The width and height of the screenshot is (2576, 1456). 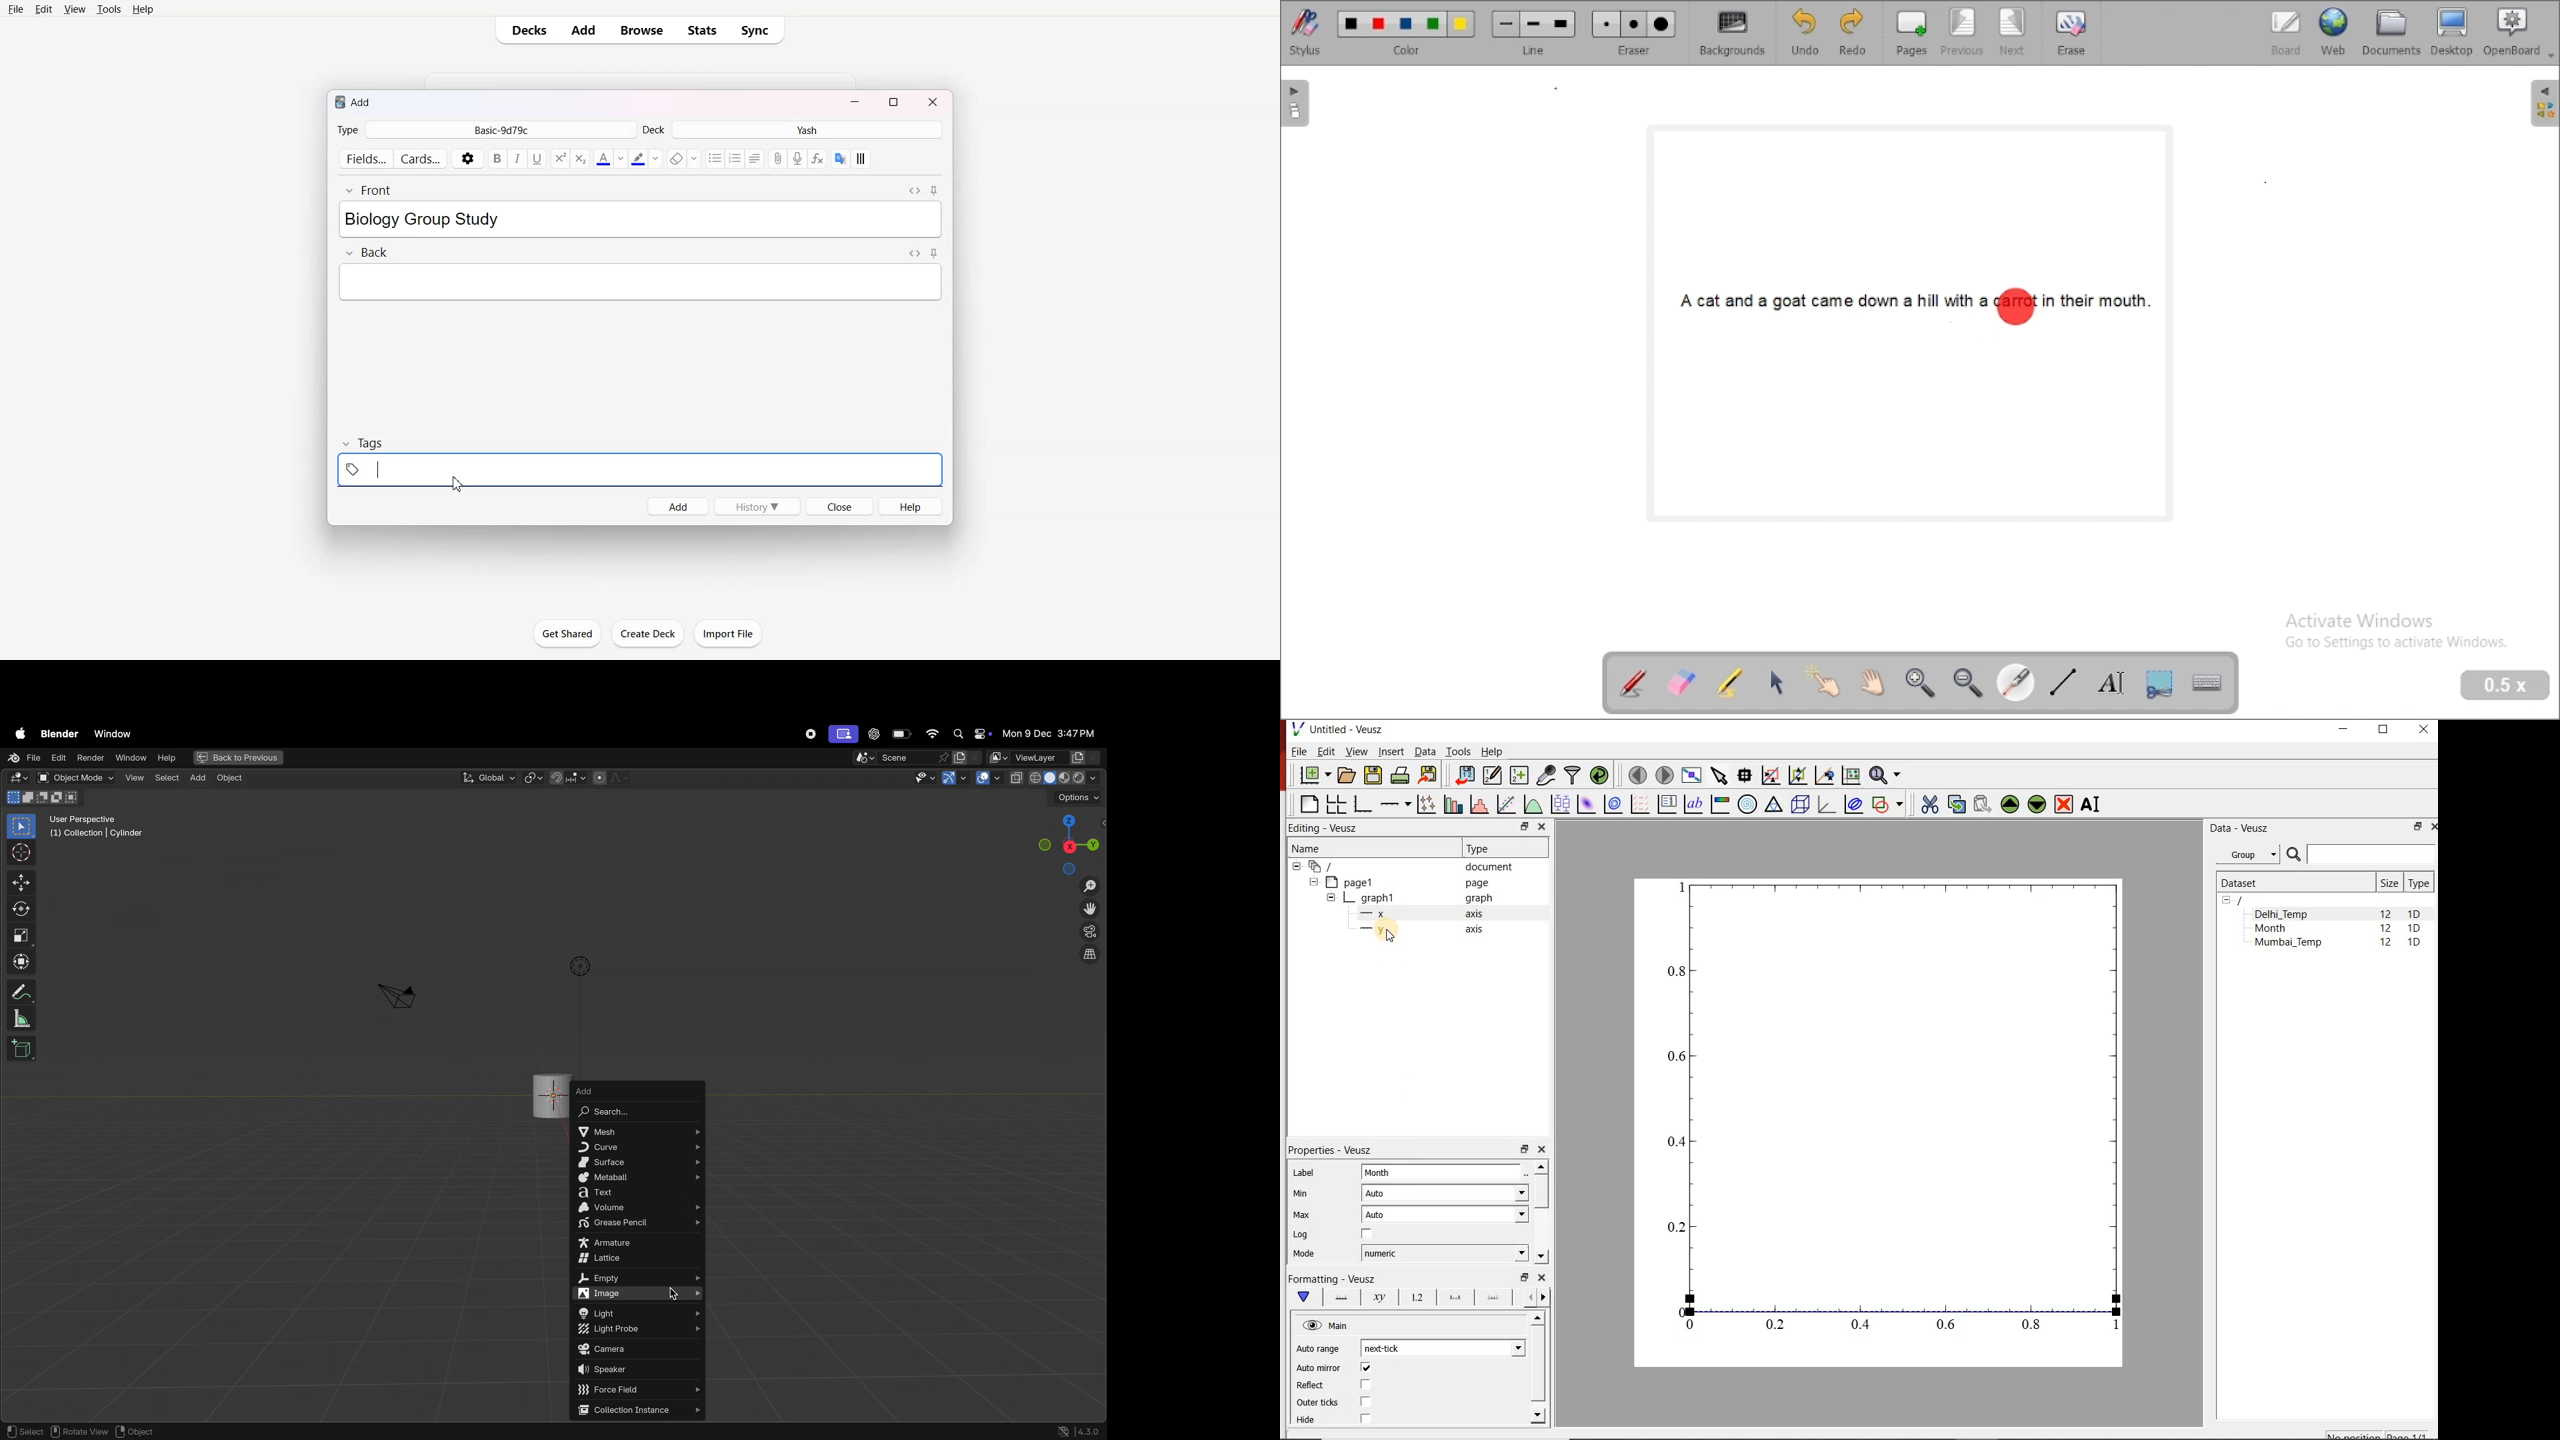 What do you see at coordinates (1301, 1297) in the screenshot?
I see `Main formatting` at bounding box center [1301, 1297].